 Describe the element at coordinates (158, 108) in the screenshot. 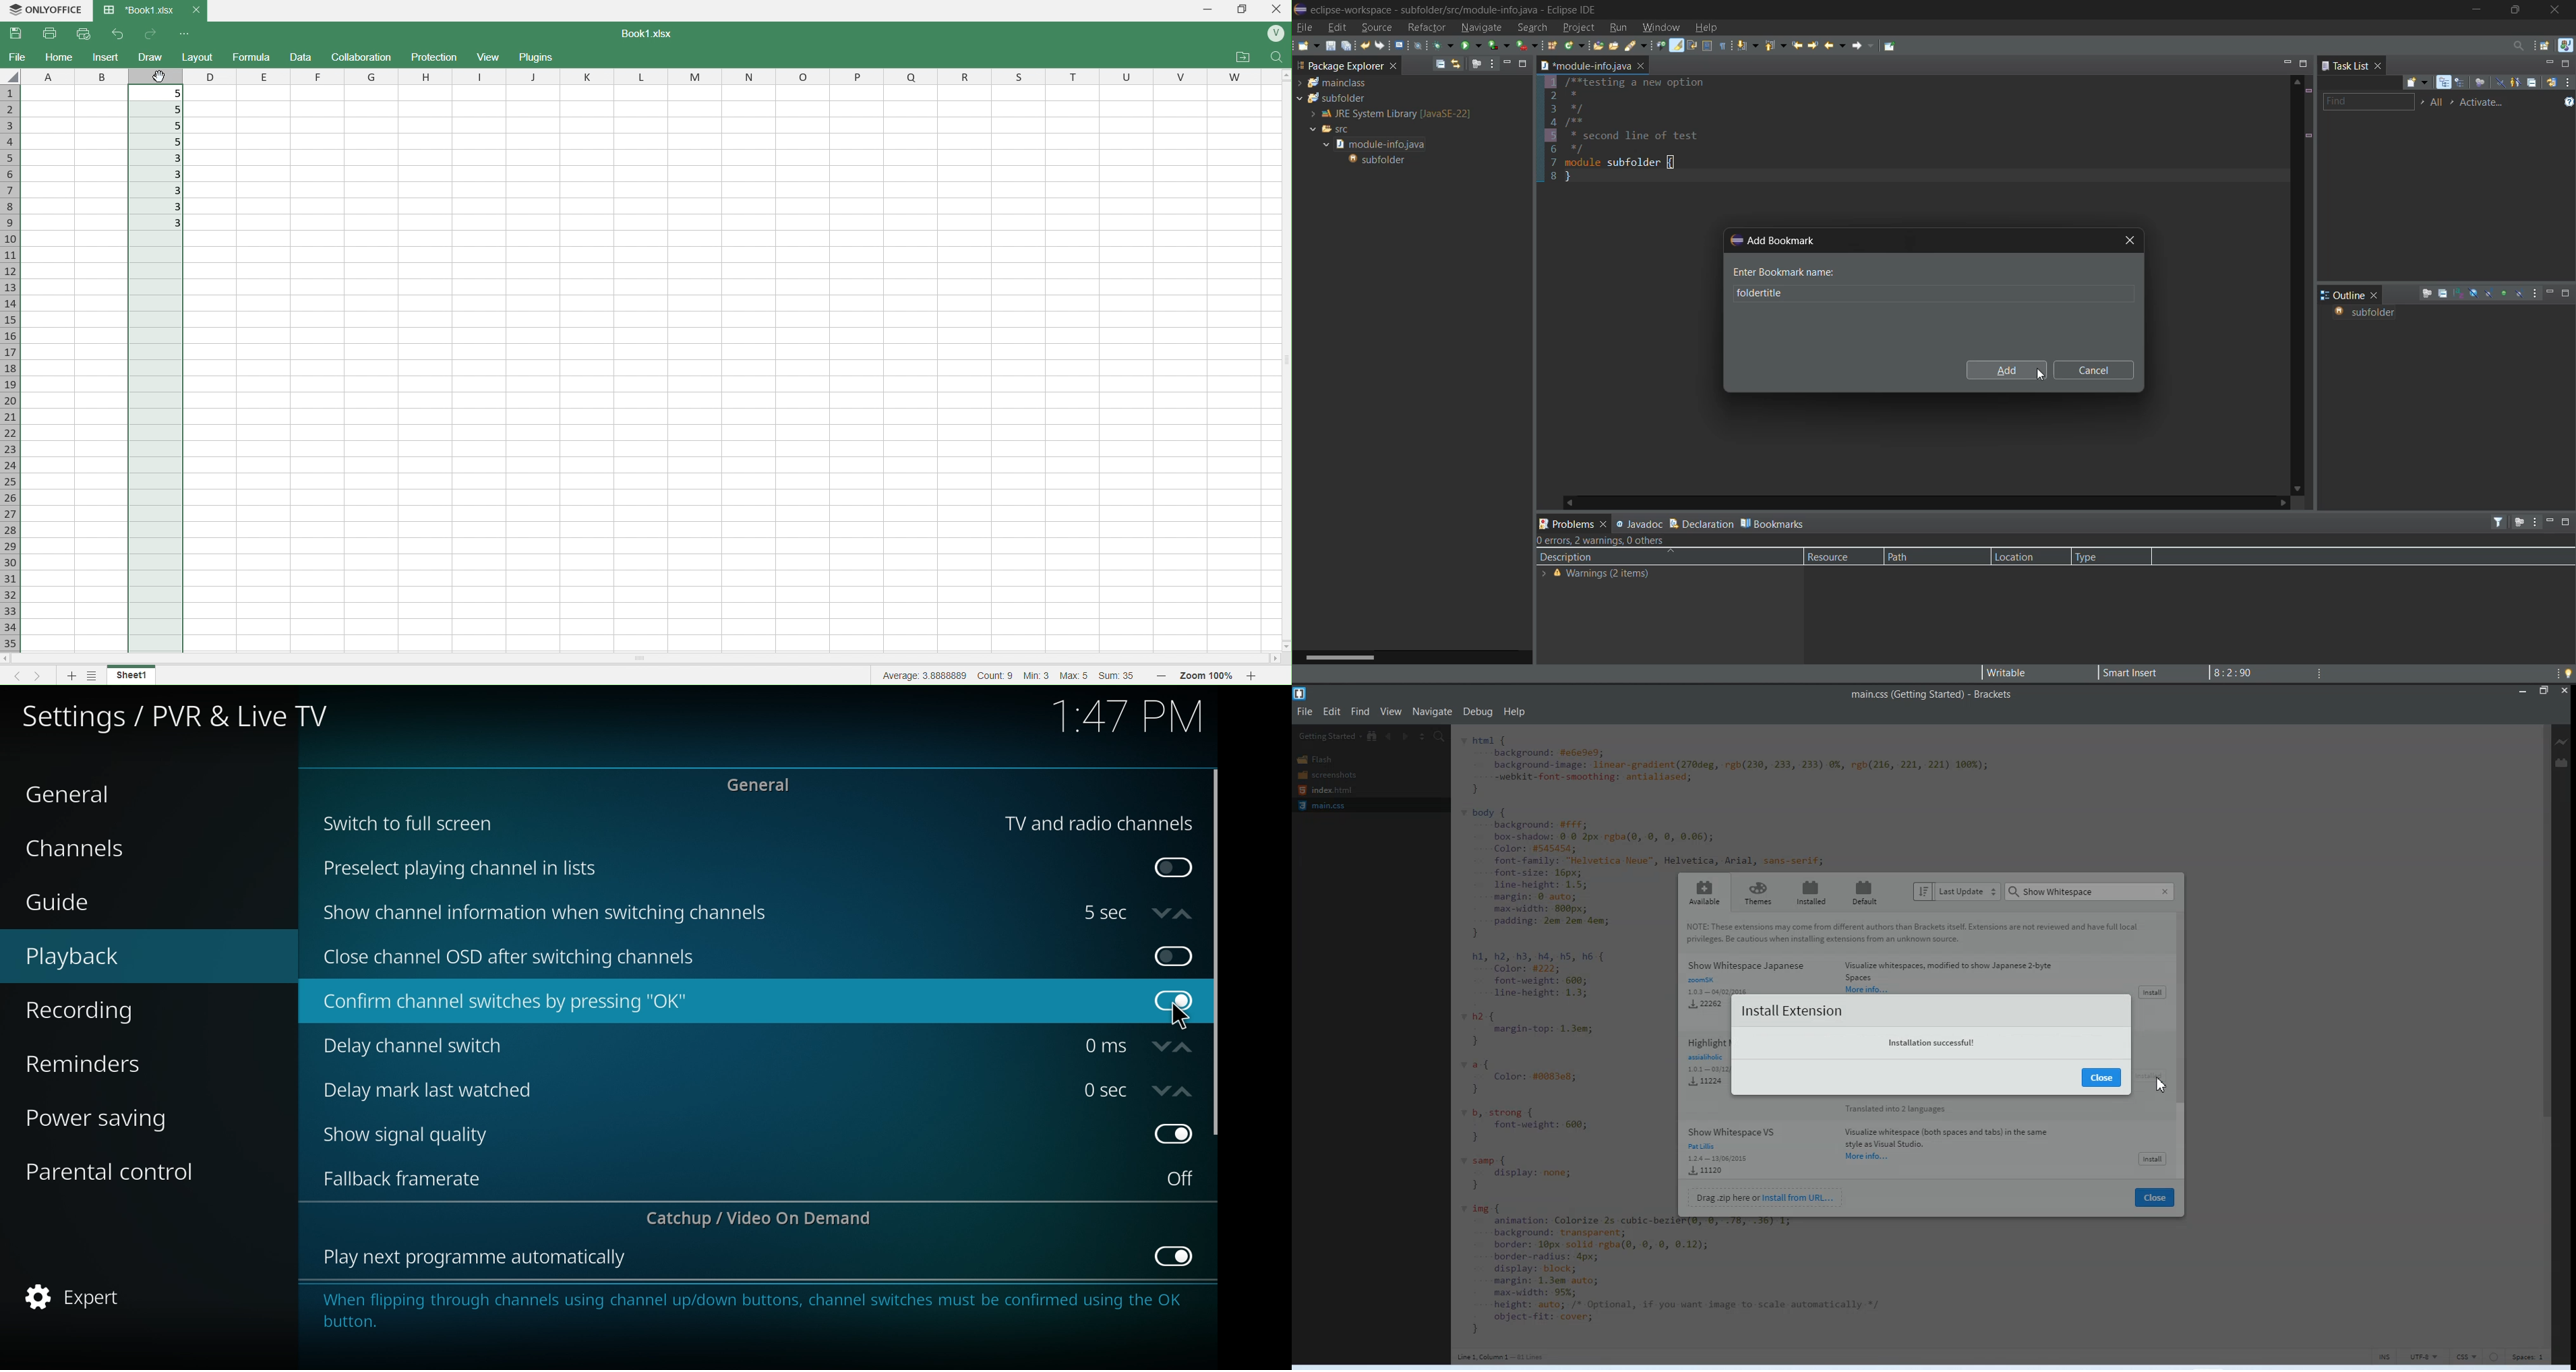

I see `5` at that location.